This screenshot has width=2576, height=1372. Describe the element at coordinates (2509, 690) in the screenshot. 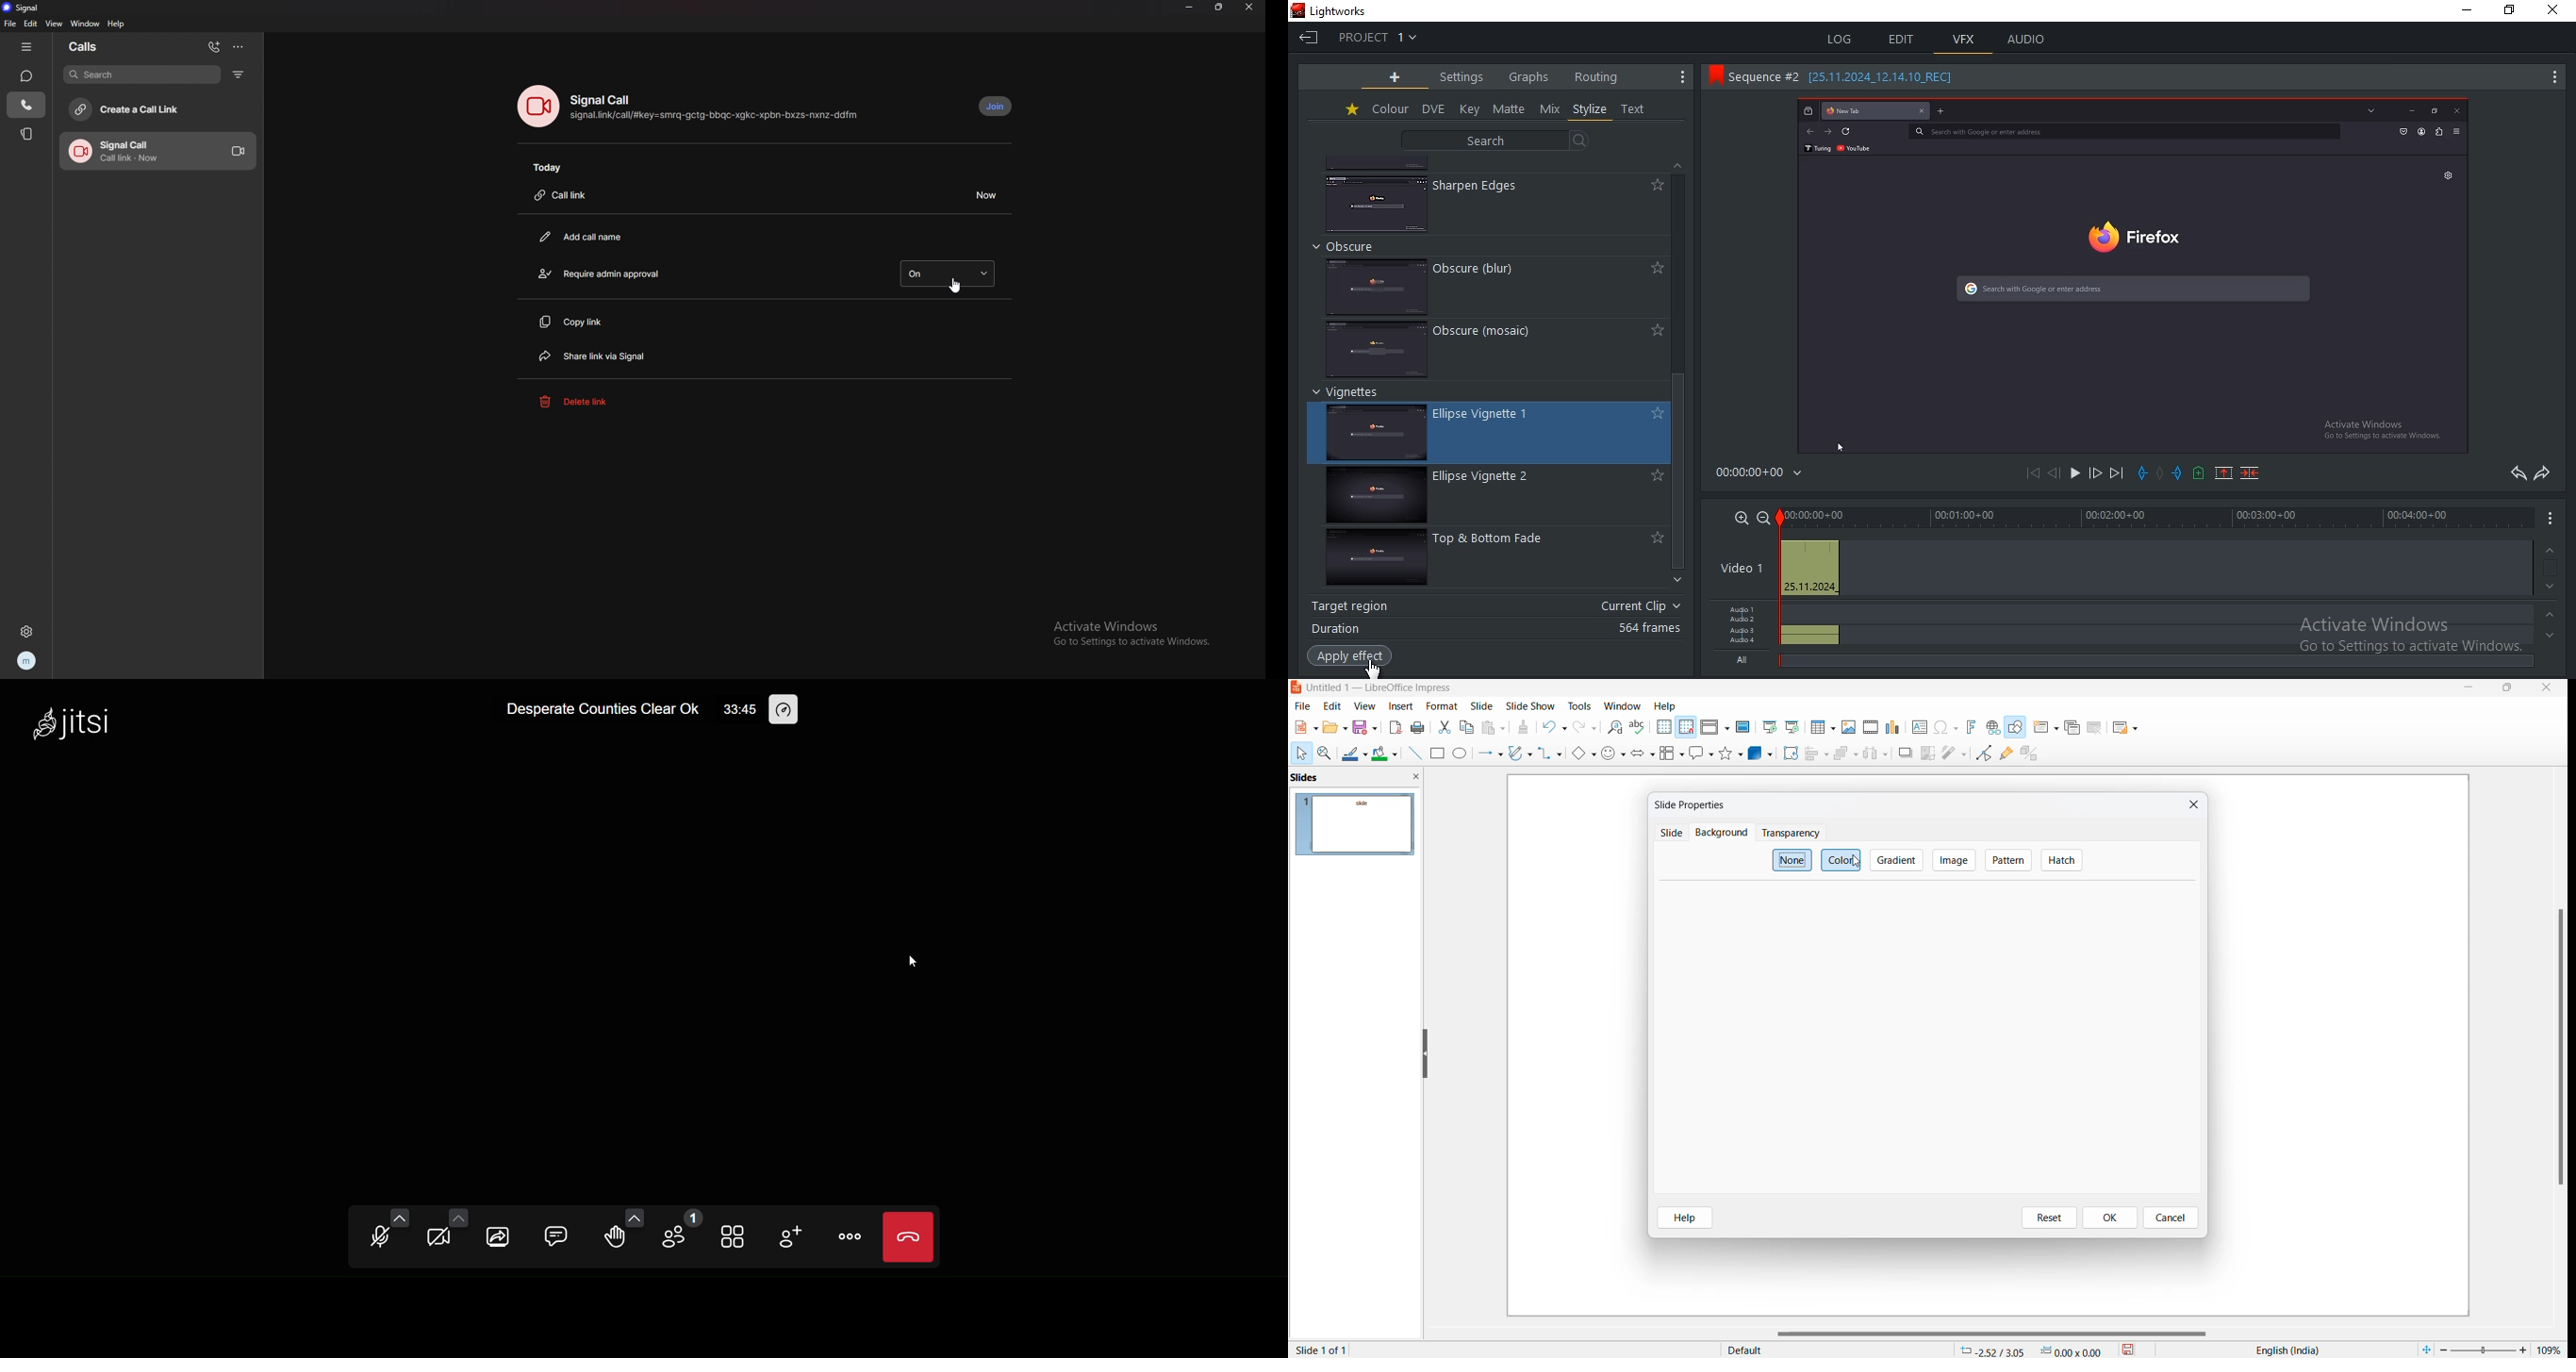

I see `maximize` at that location.